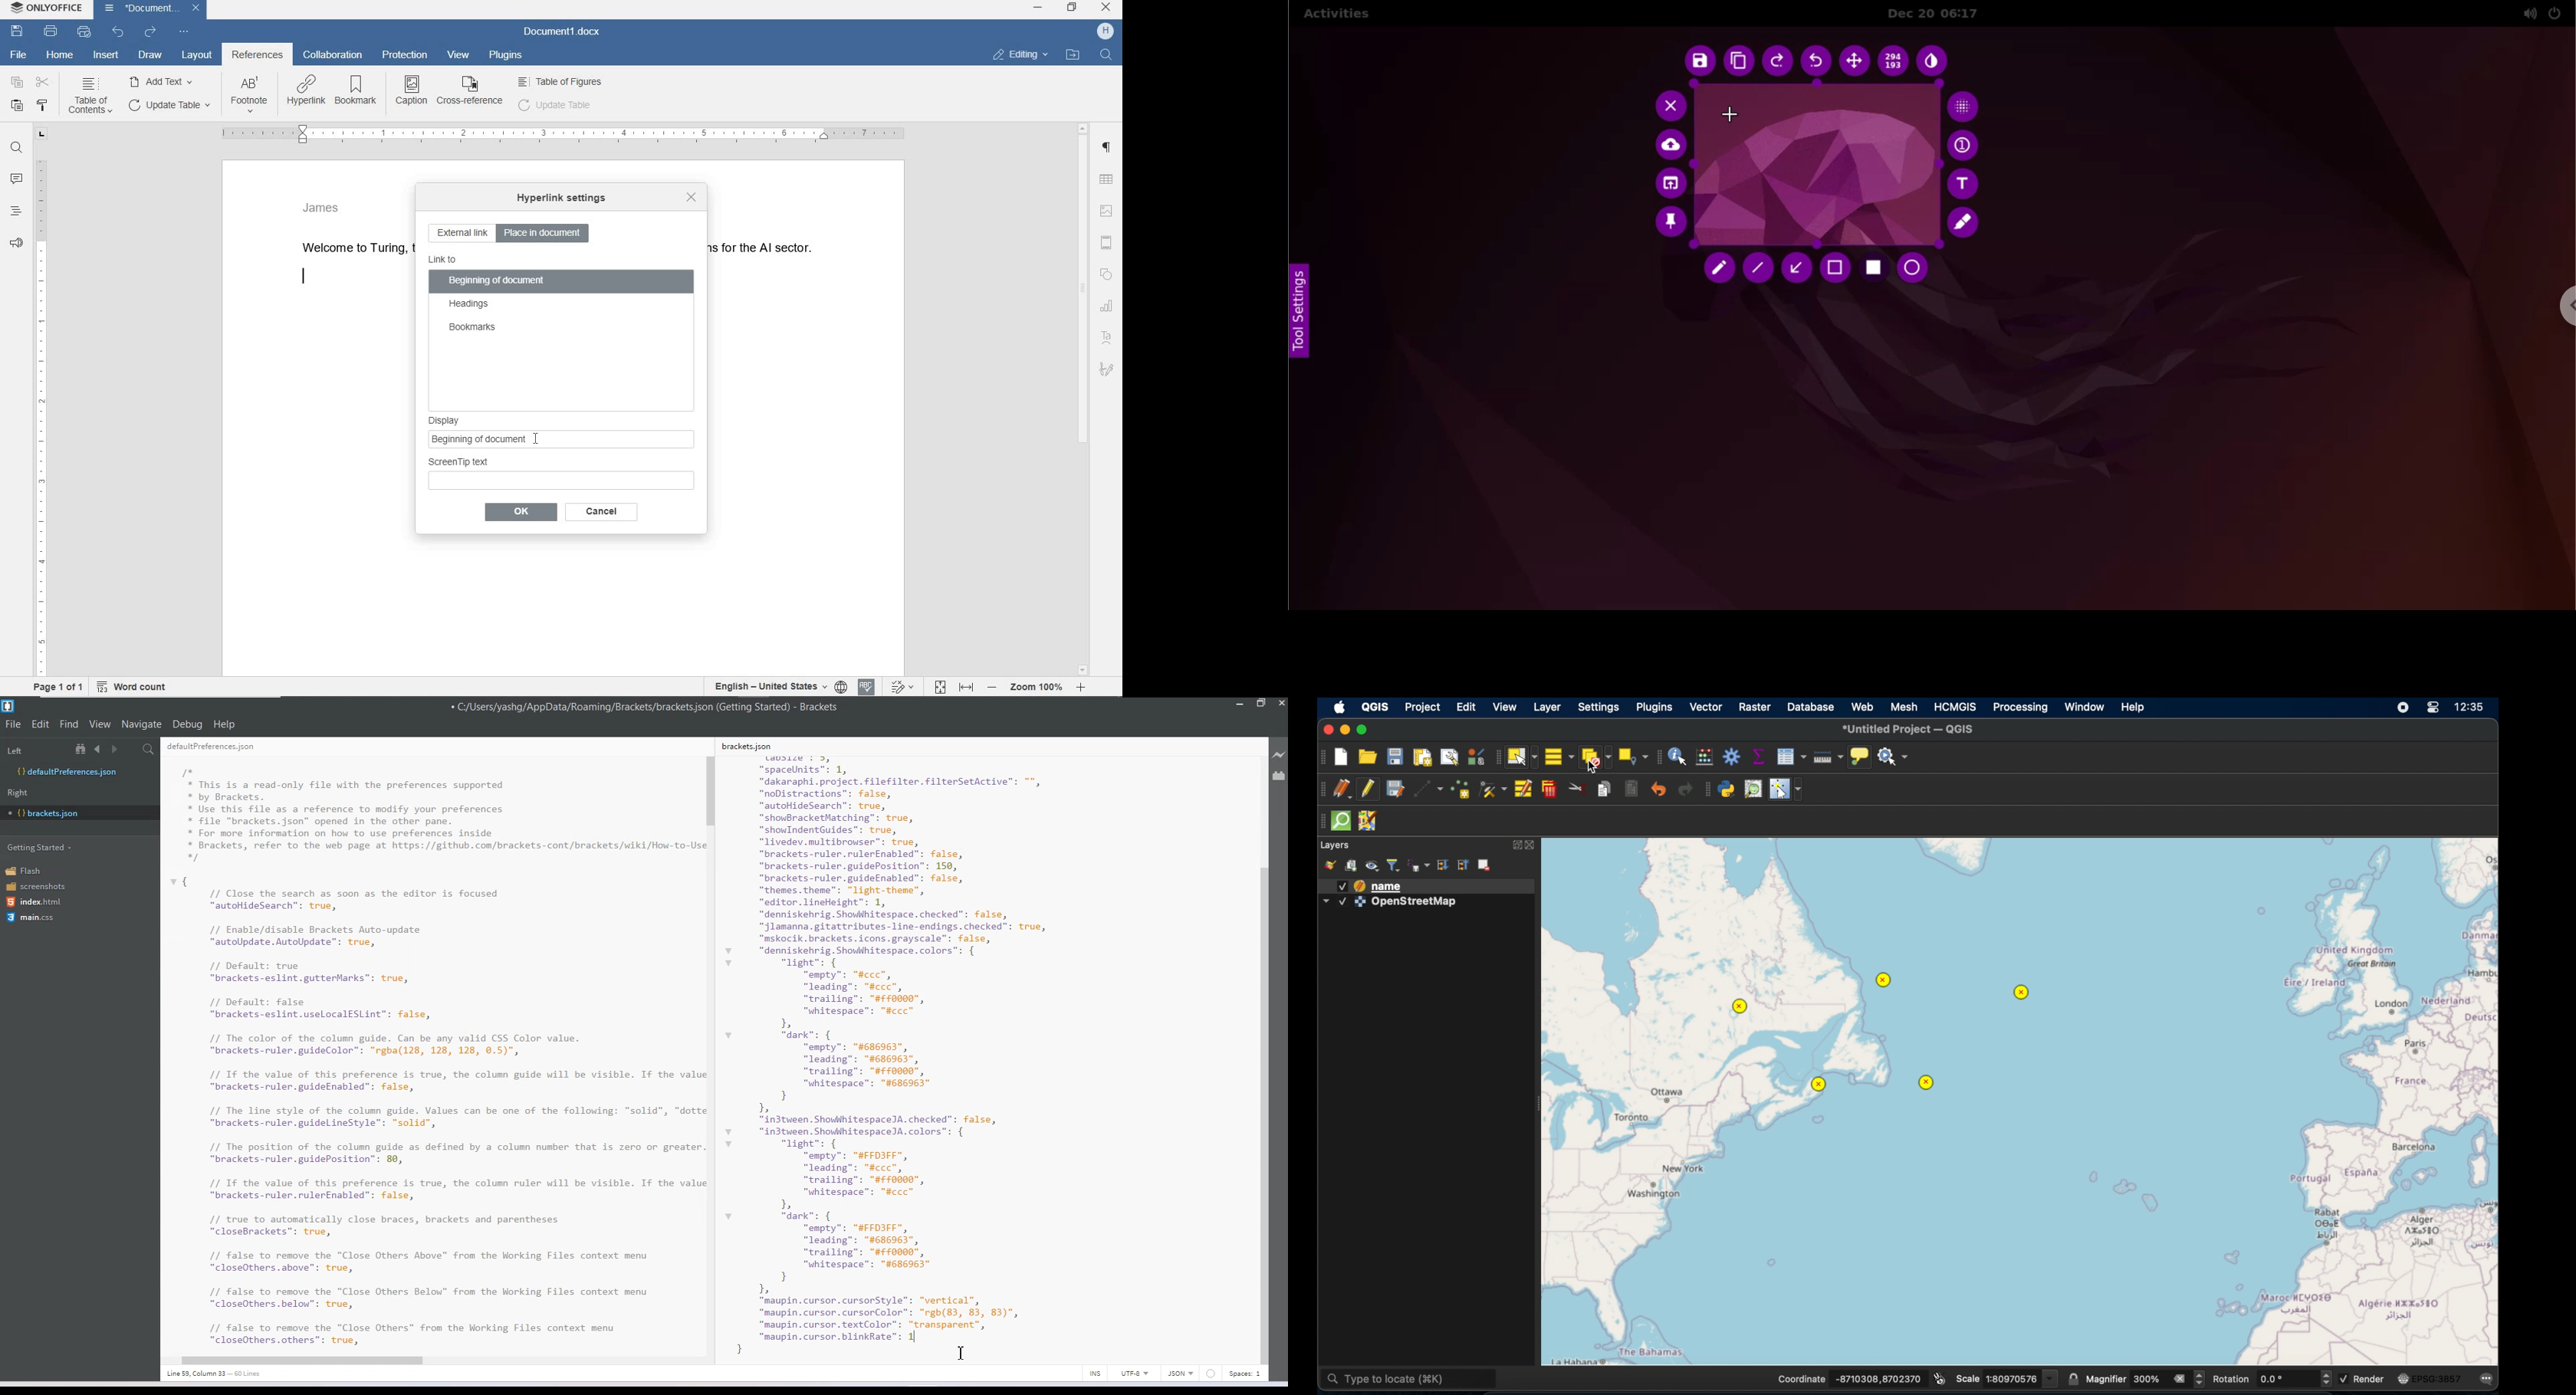 Image resolution: width=2576 pixels, height=1400 pixels. What do you see at coordinates (561, 134) in the screenshot?
I see `ruler` at bounding box center [561, 134].